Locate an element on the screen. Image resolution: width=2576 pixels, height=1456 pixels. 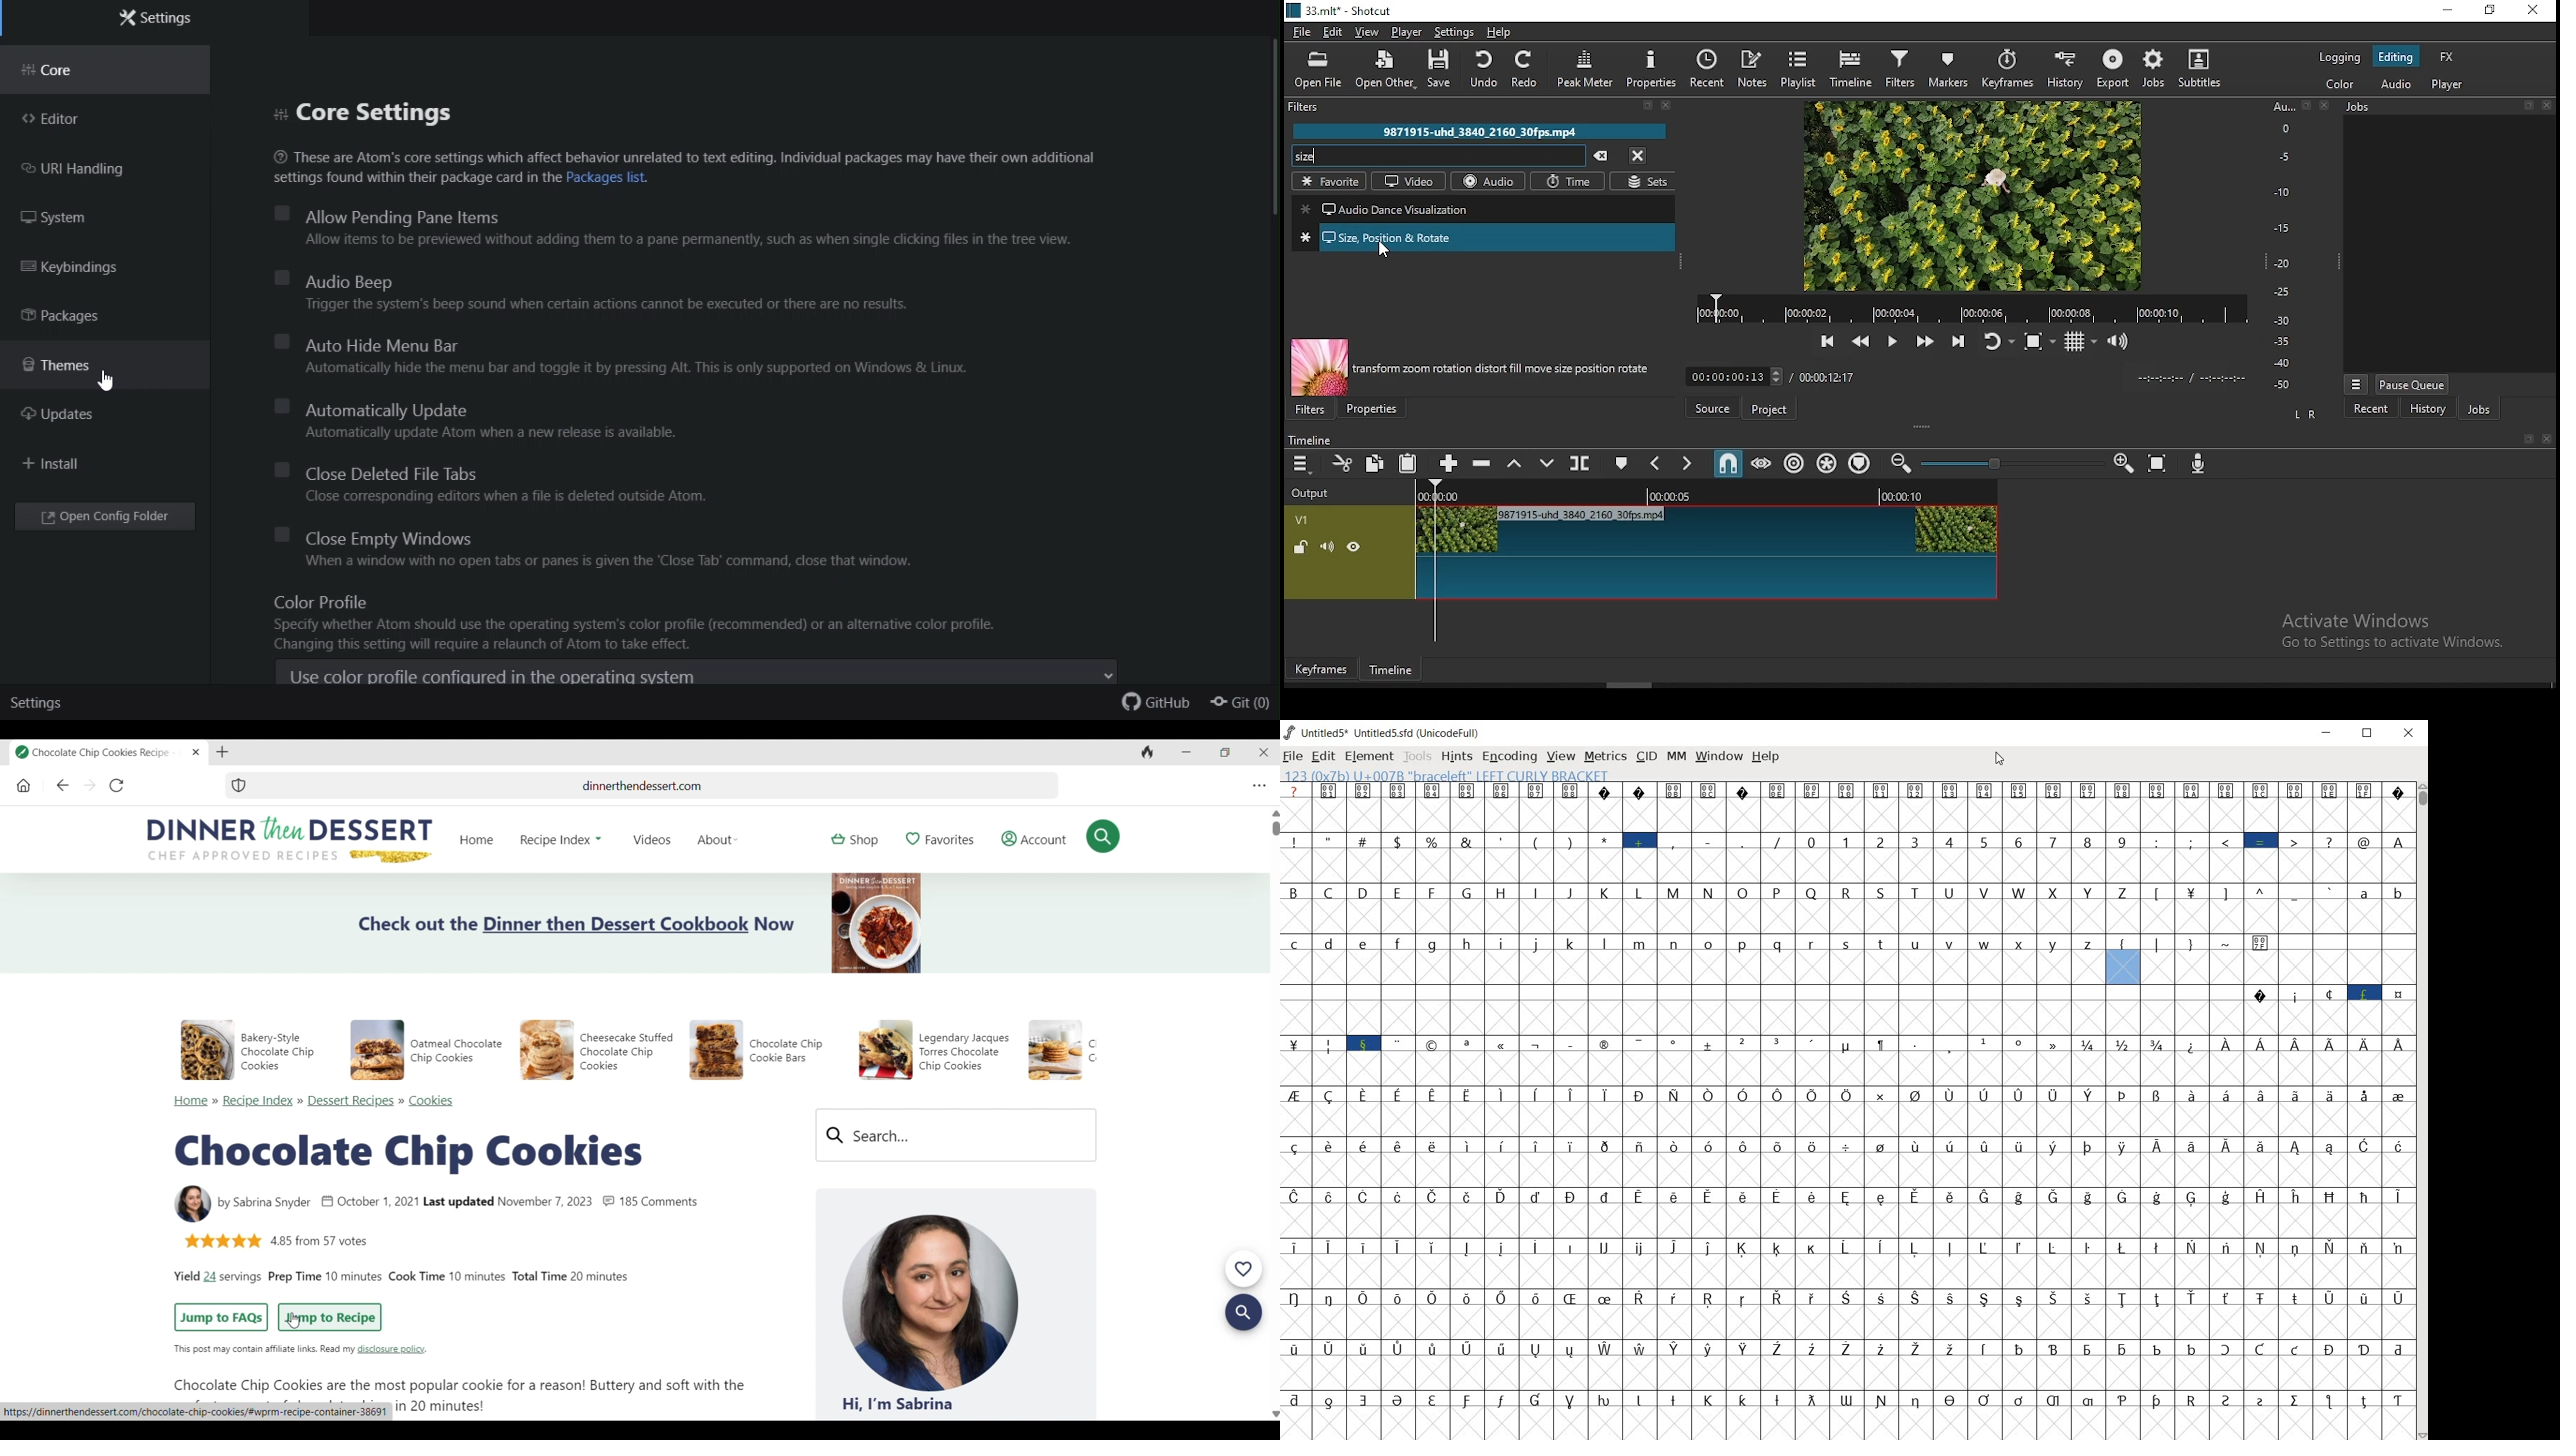
Oatmeal Chocolate Chip Cookies is located at coordinates (457, 1051).